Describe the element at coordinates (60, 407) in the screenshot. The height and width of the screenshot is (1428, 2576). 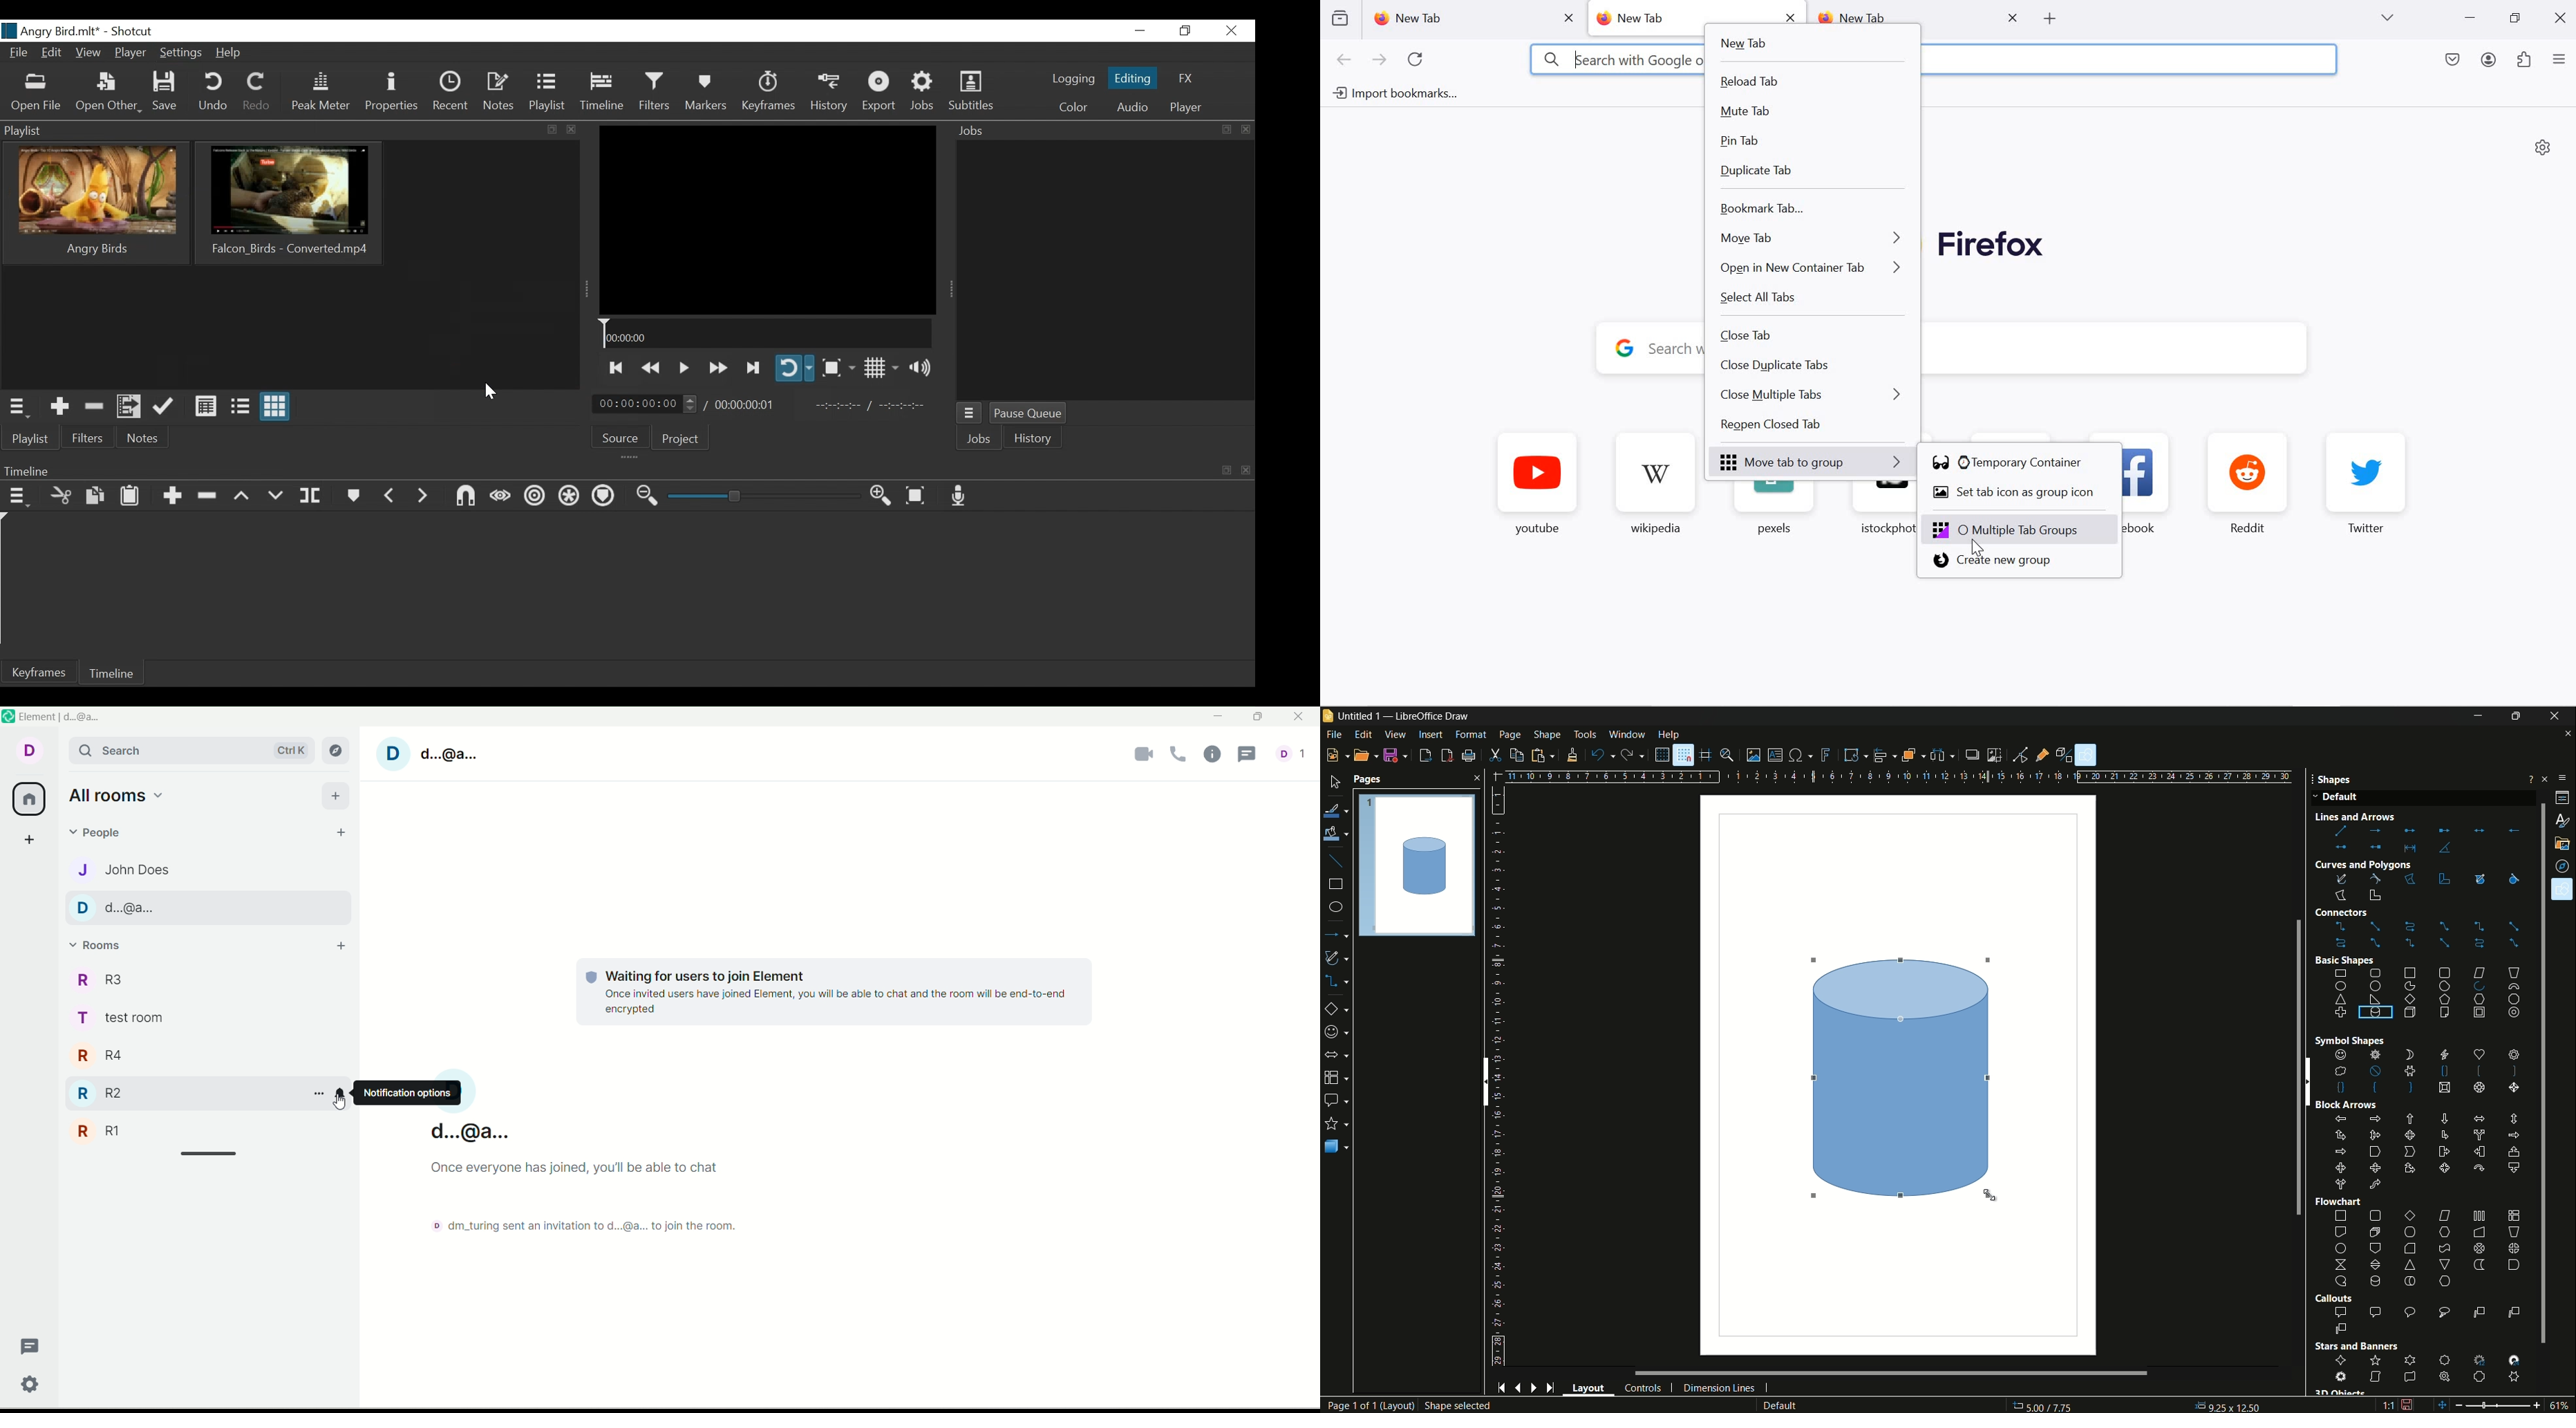
I see `Add the source to the playlist` at that location.